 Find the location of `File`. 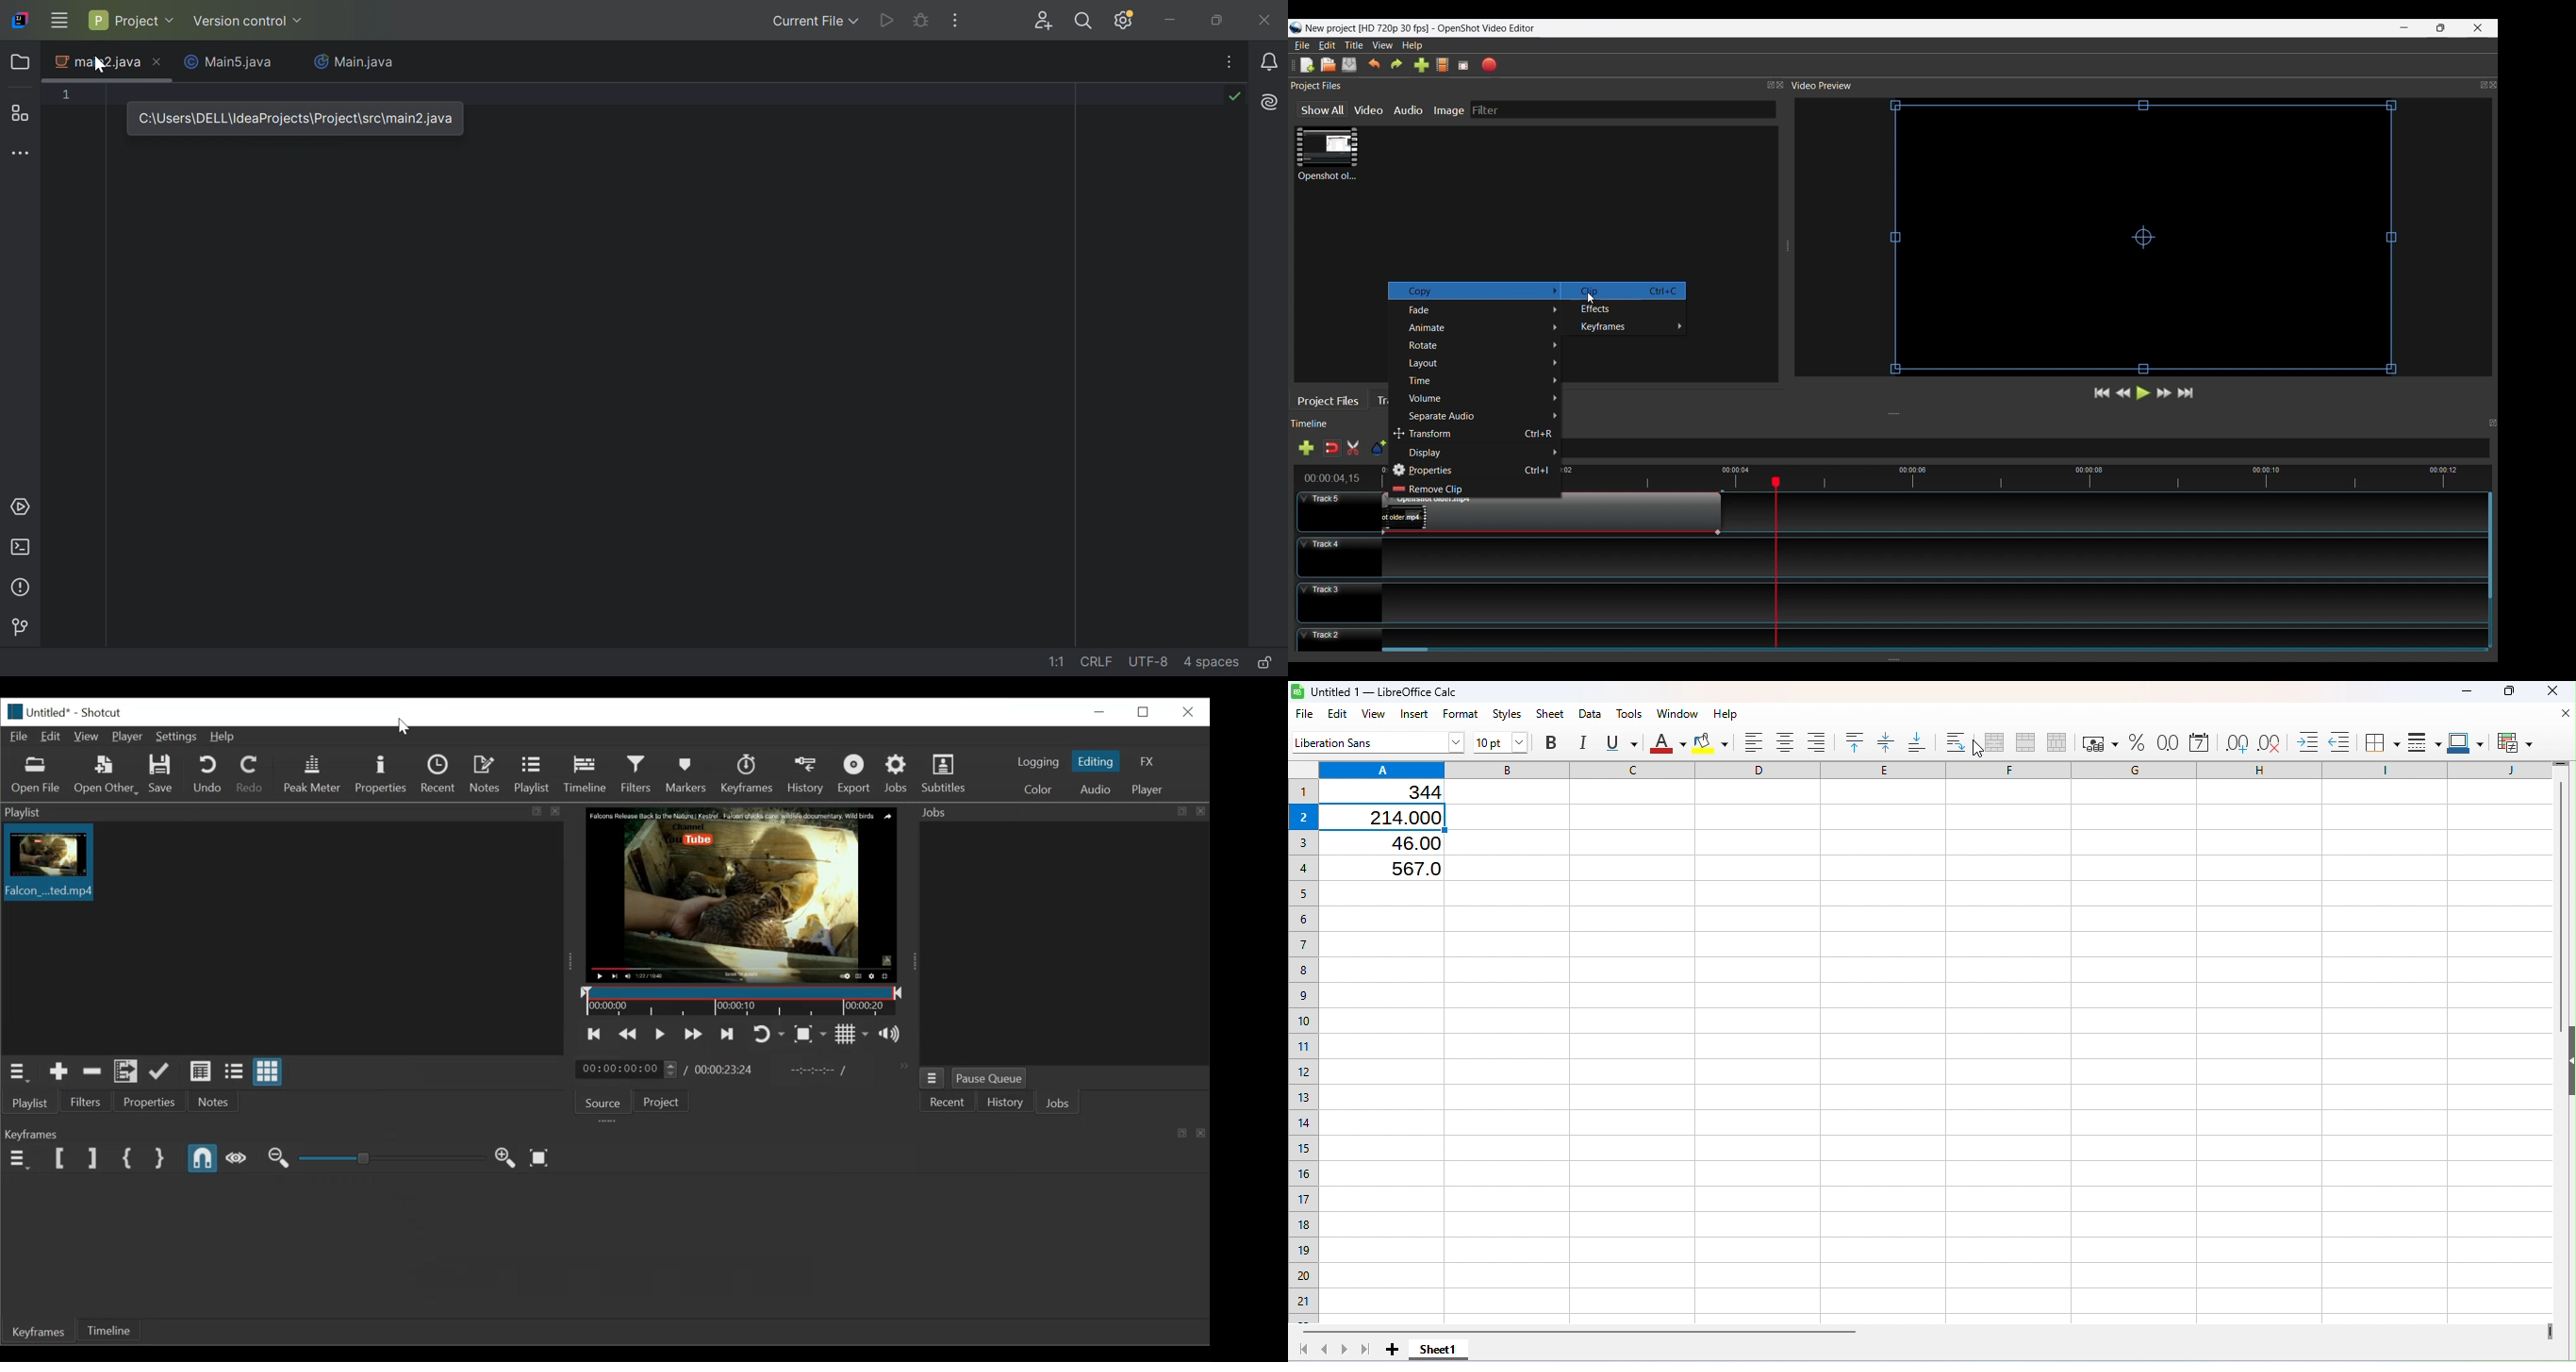

File is located at coordinates (1303, 713).